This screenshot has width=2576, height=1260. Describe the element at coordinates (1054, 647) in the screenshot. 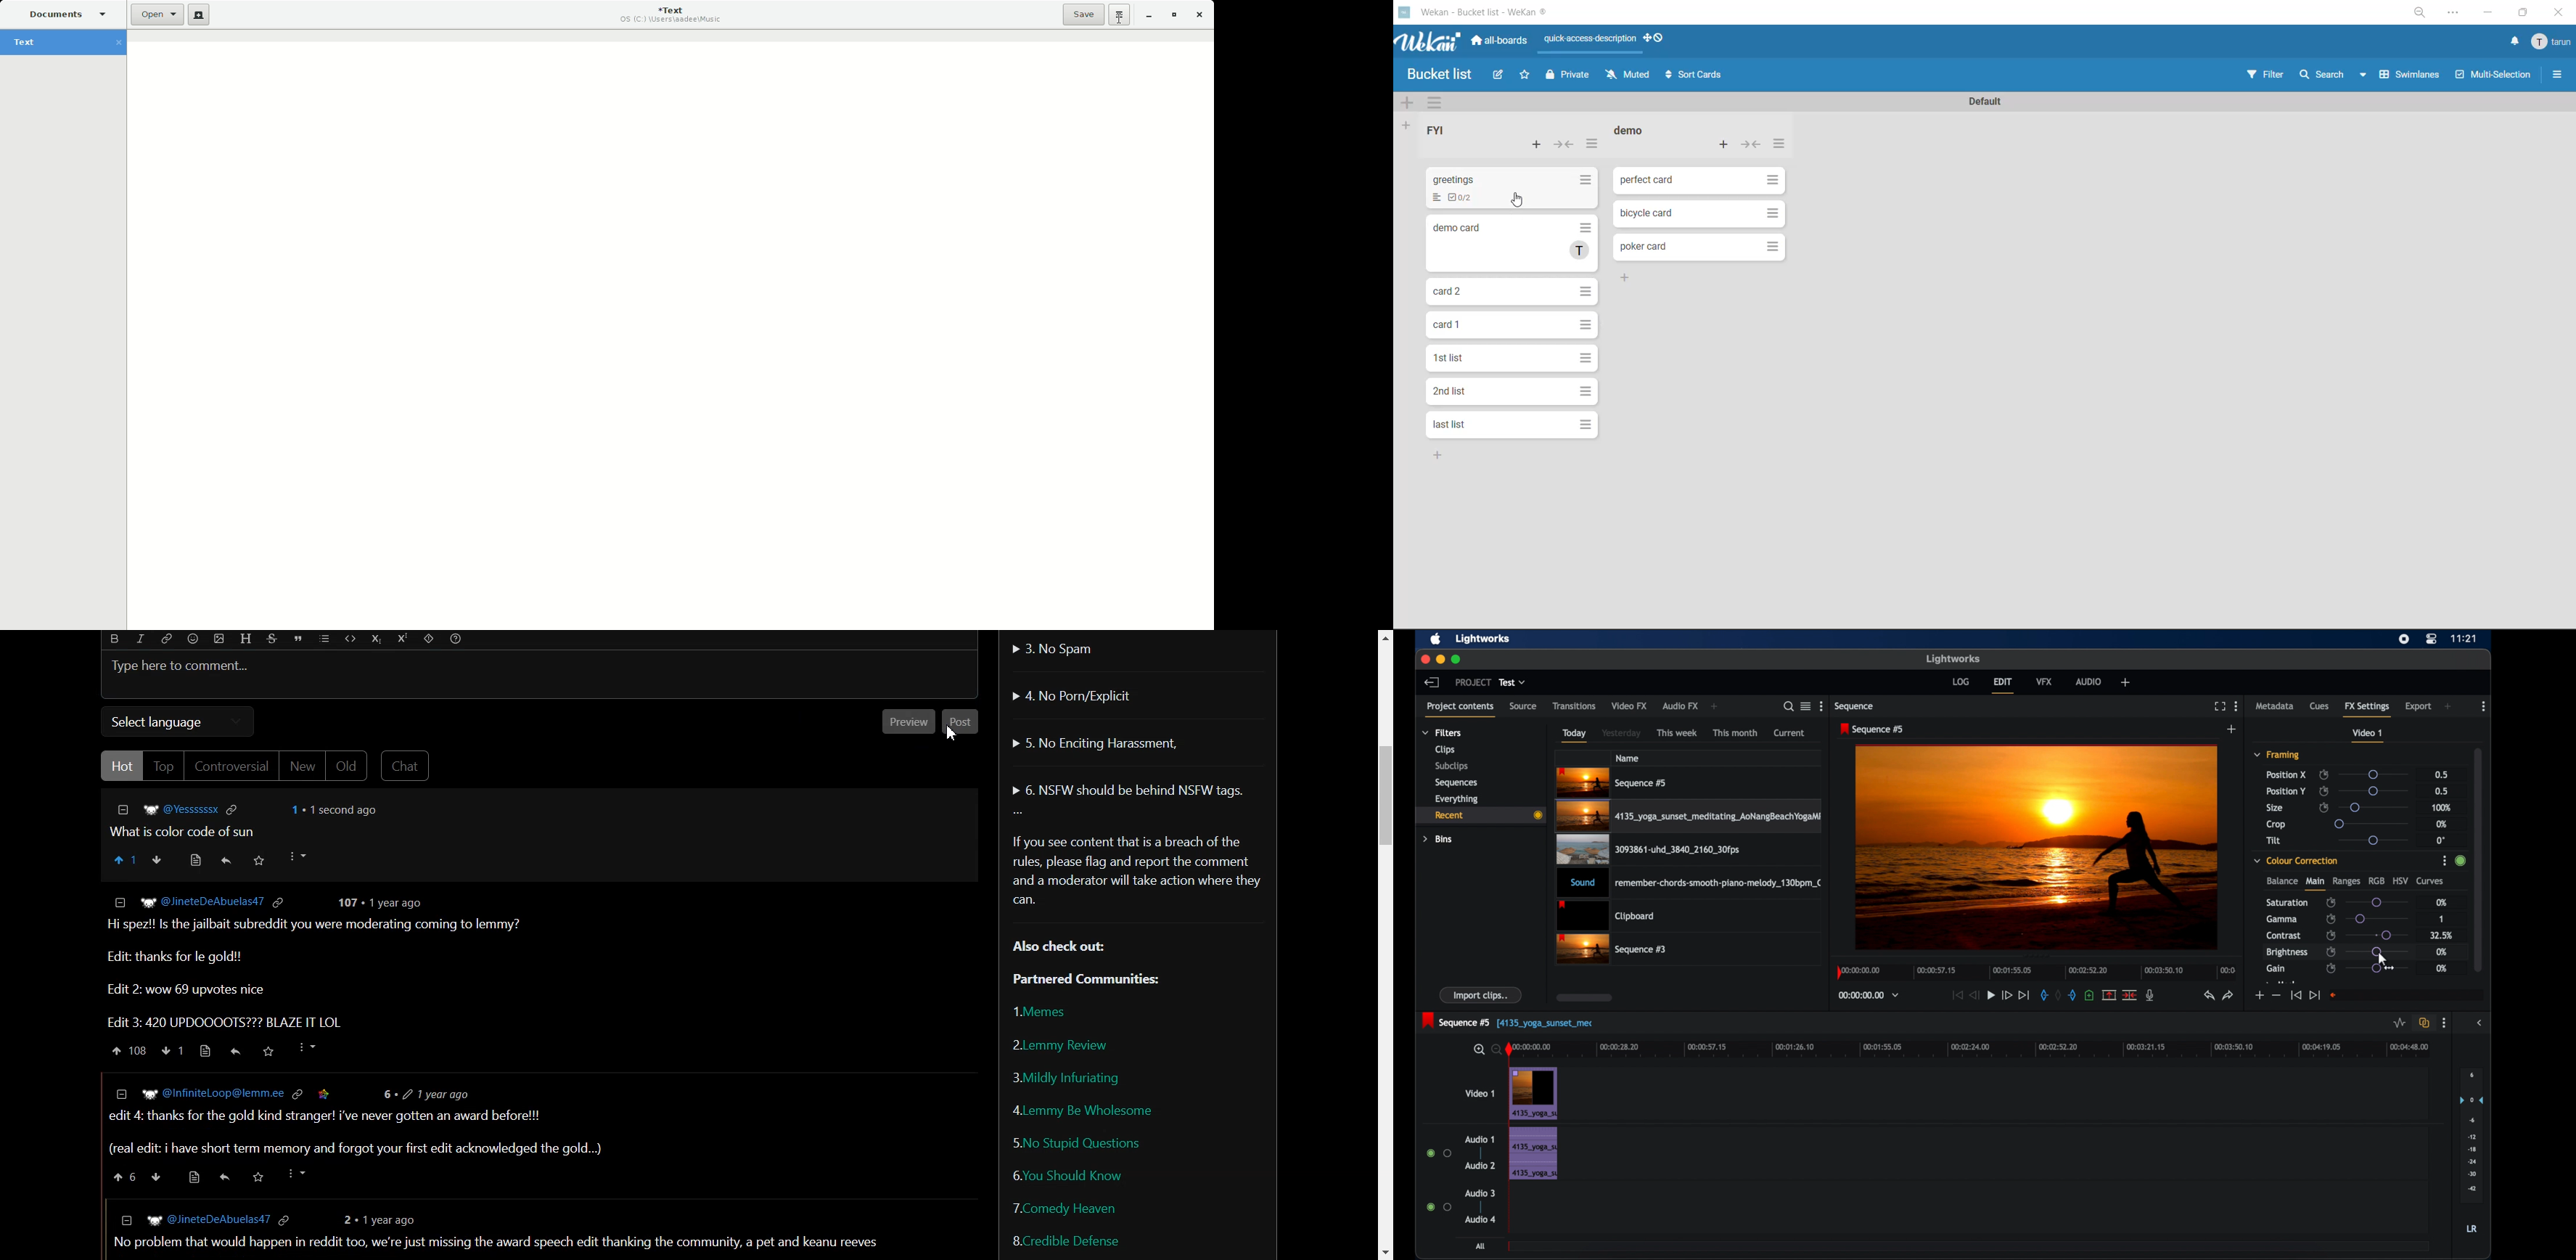

I see `No Spam` at that location.